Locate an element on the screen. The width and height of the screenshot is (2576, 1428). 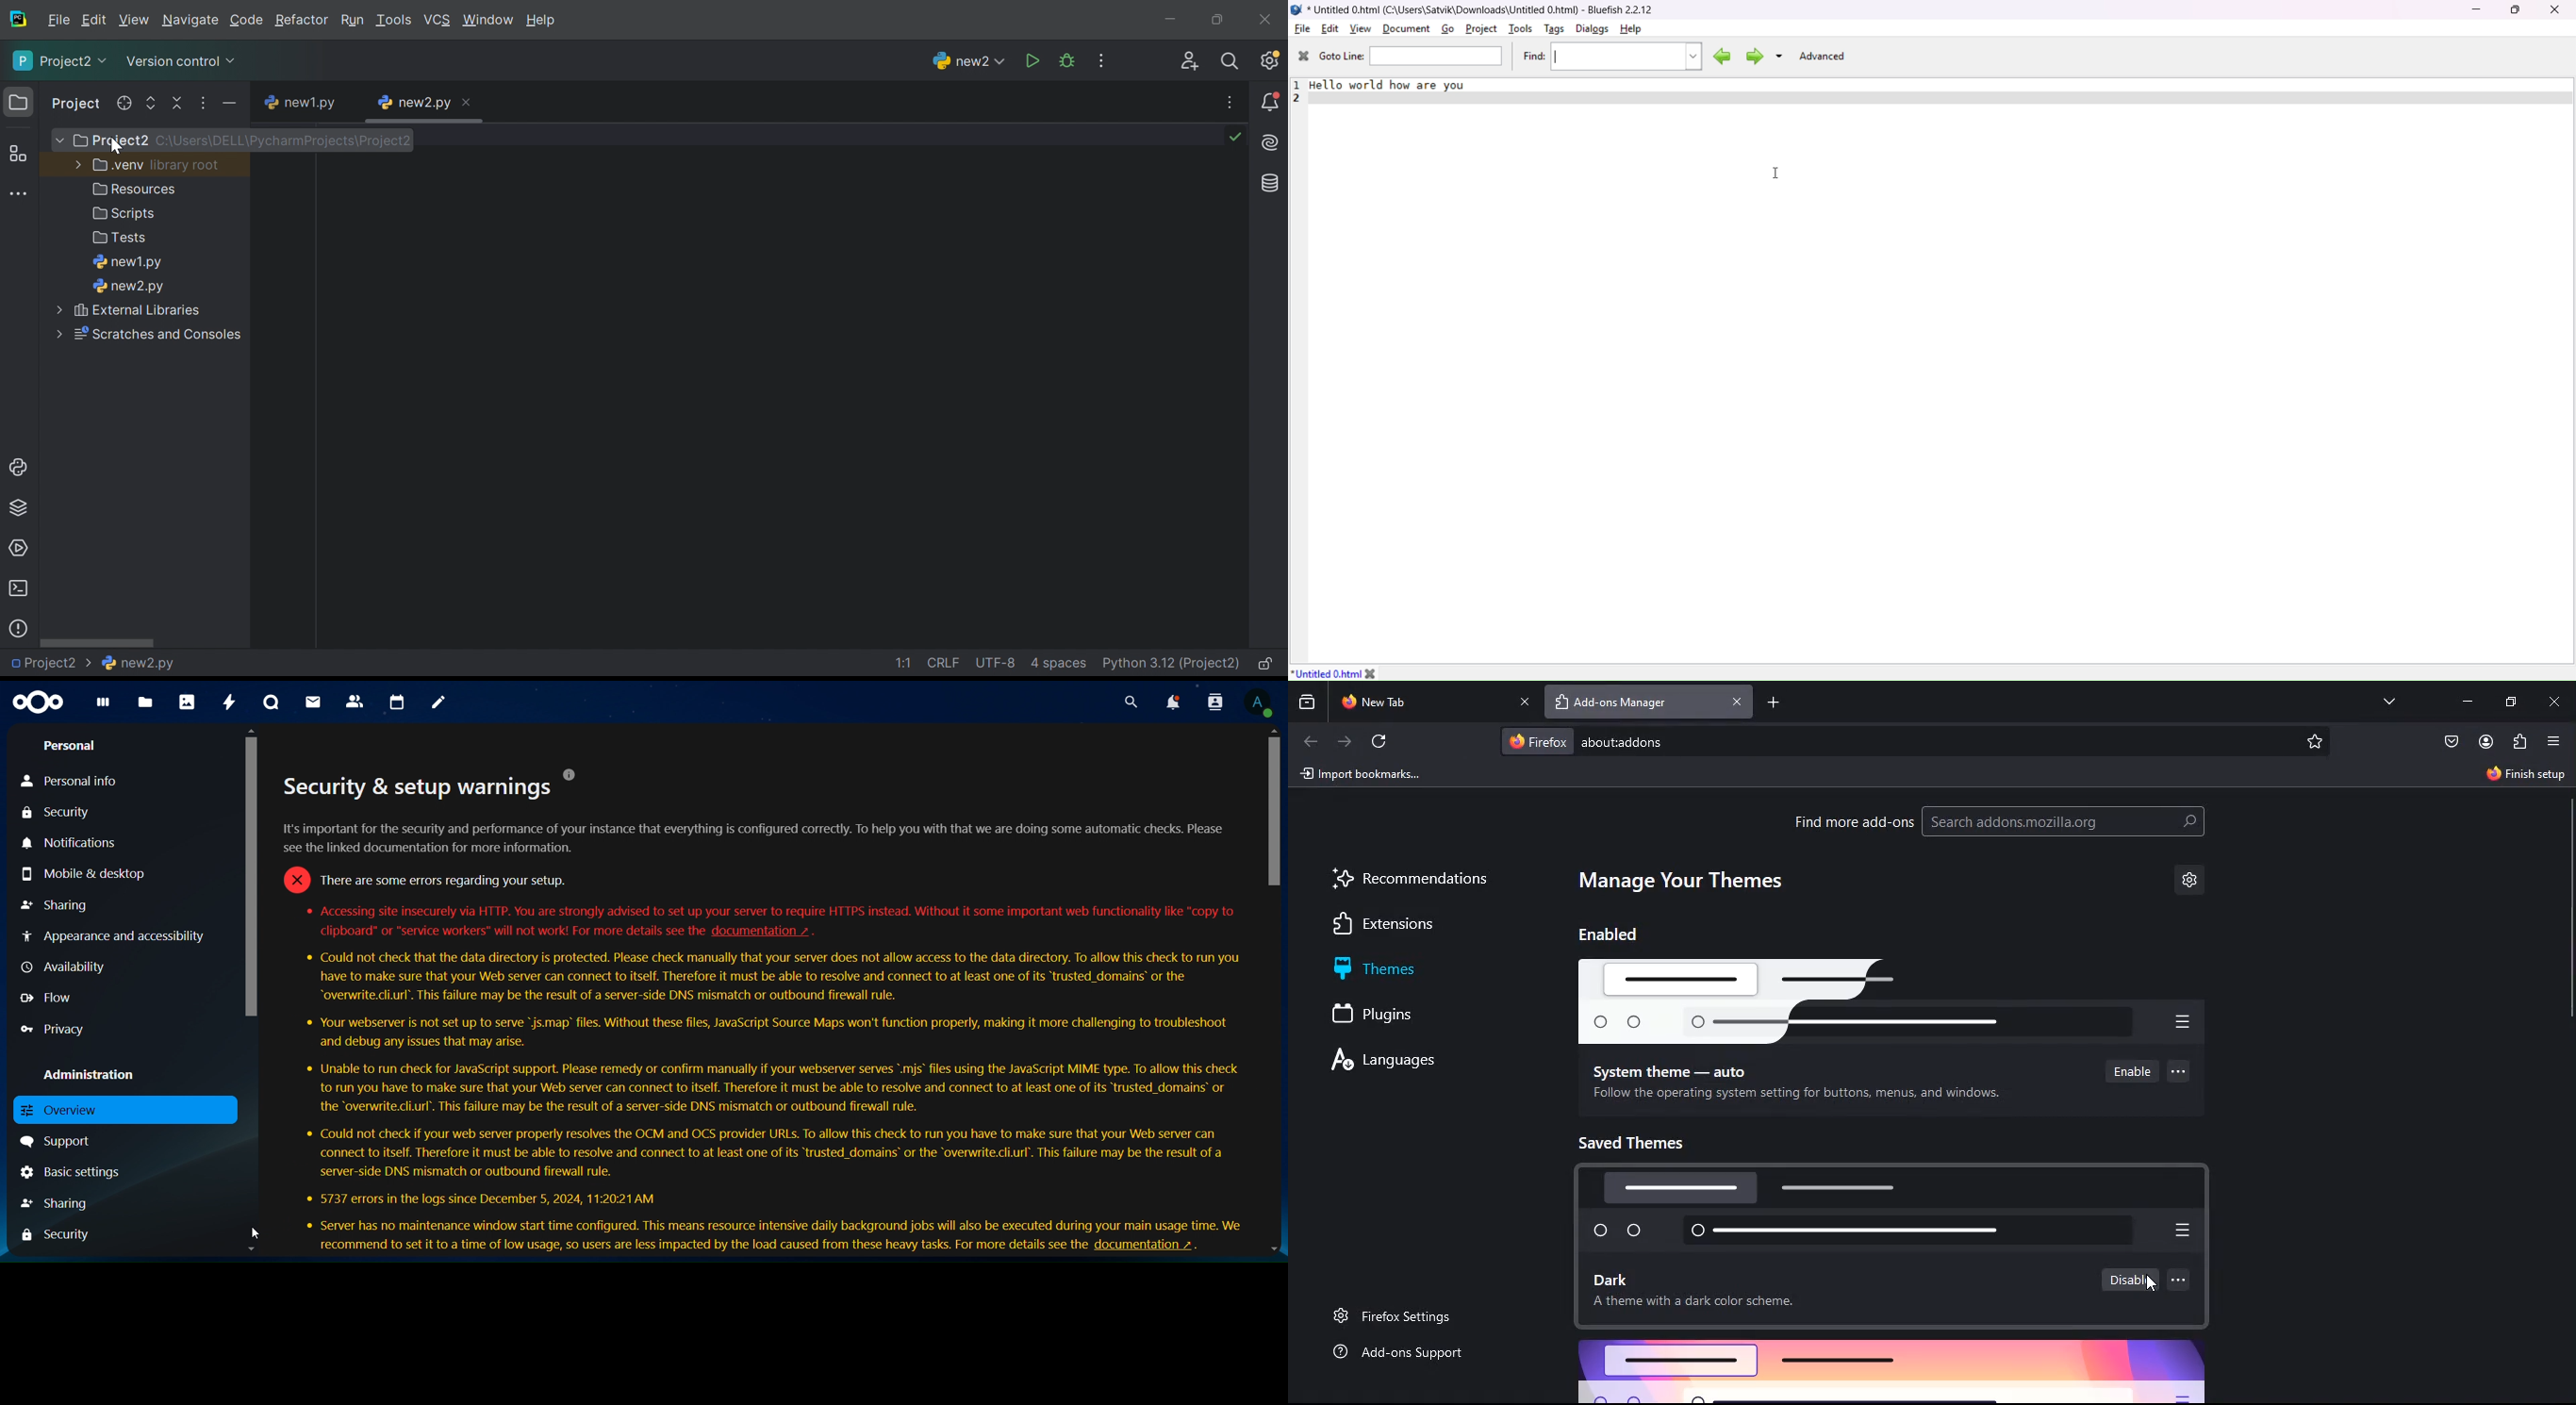
add-ons support is located at coordinates (1408, 1354).